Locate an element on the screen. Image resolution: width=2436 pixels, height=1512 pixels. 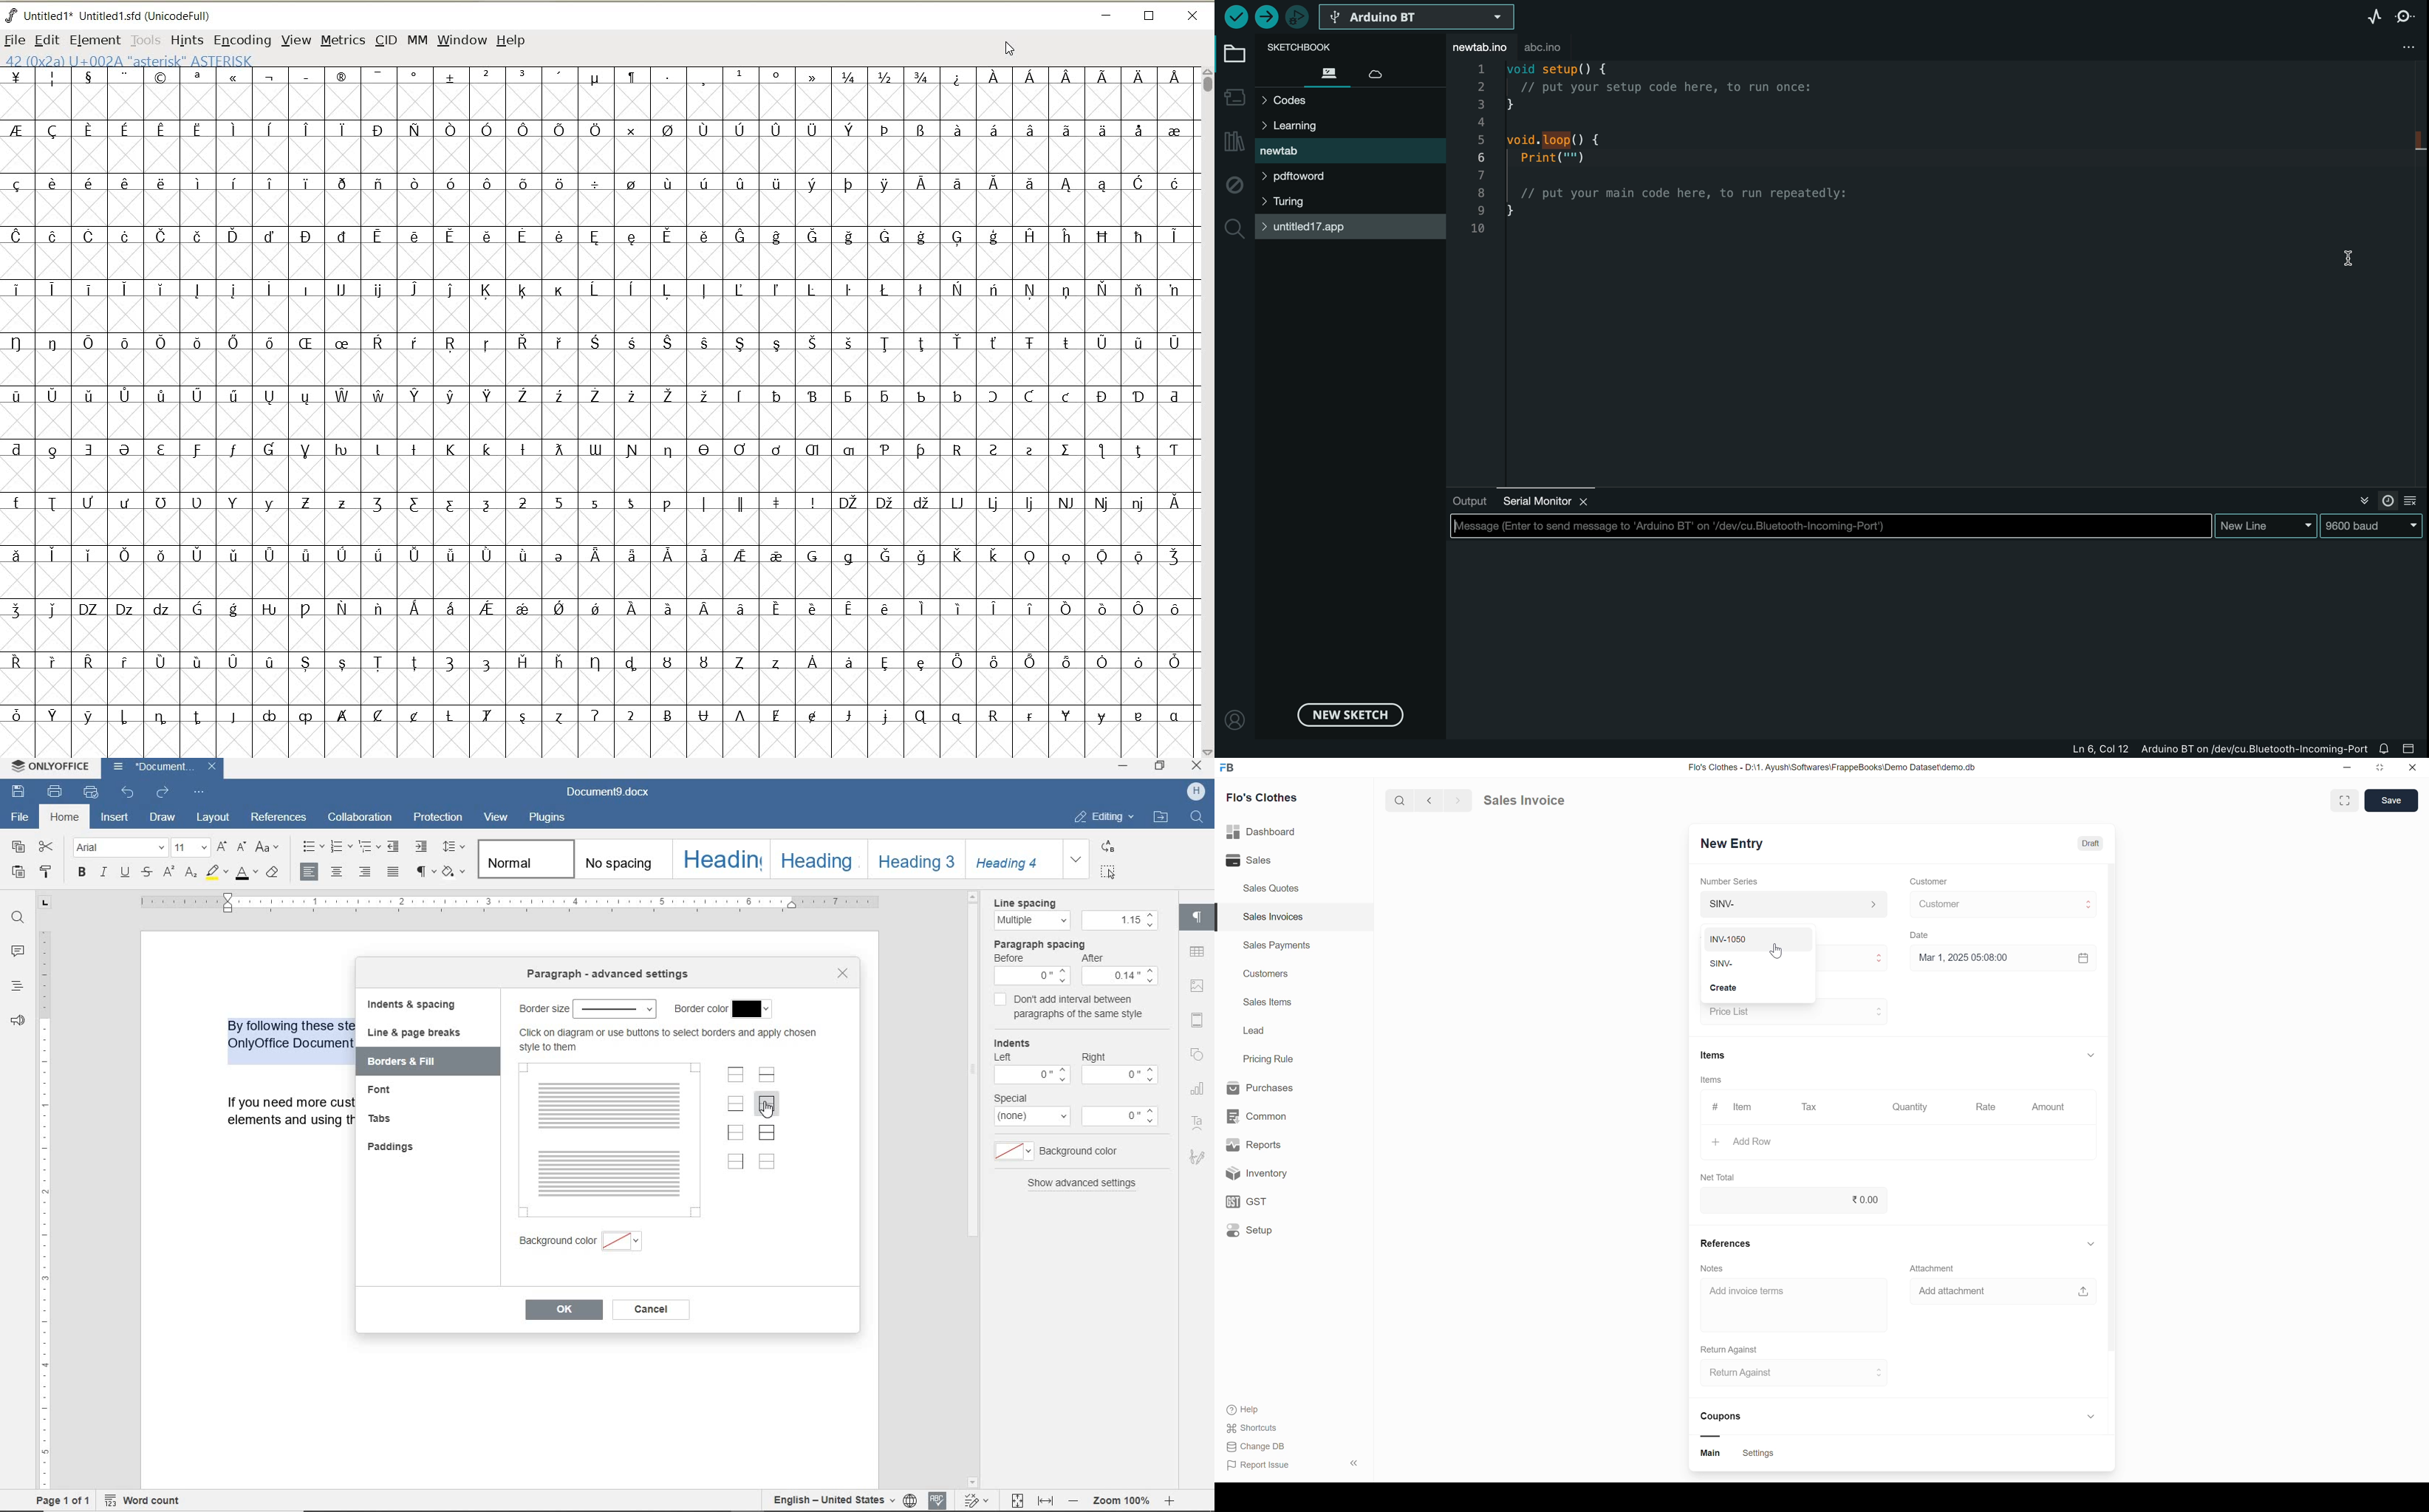
FONT NAME is located at coordinates (115, 16).